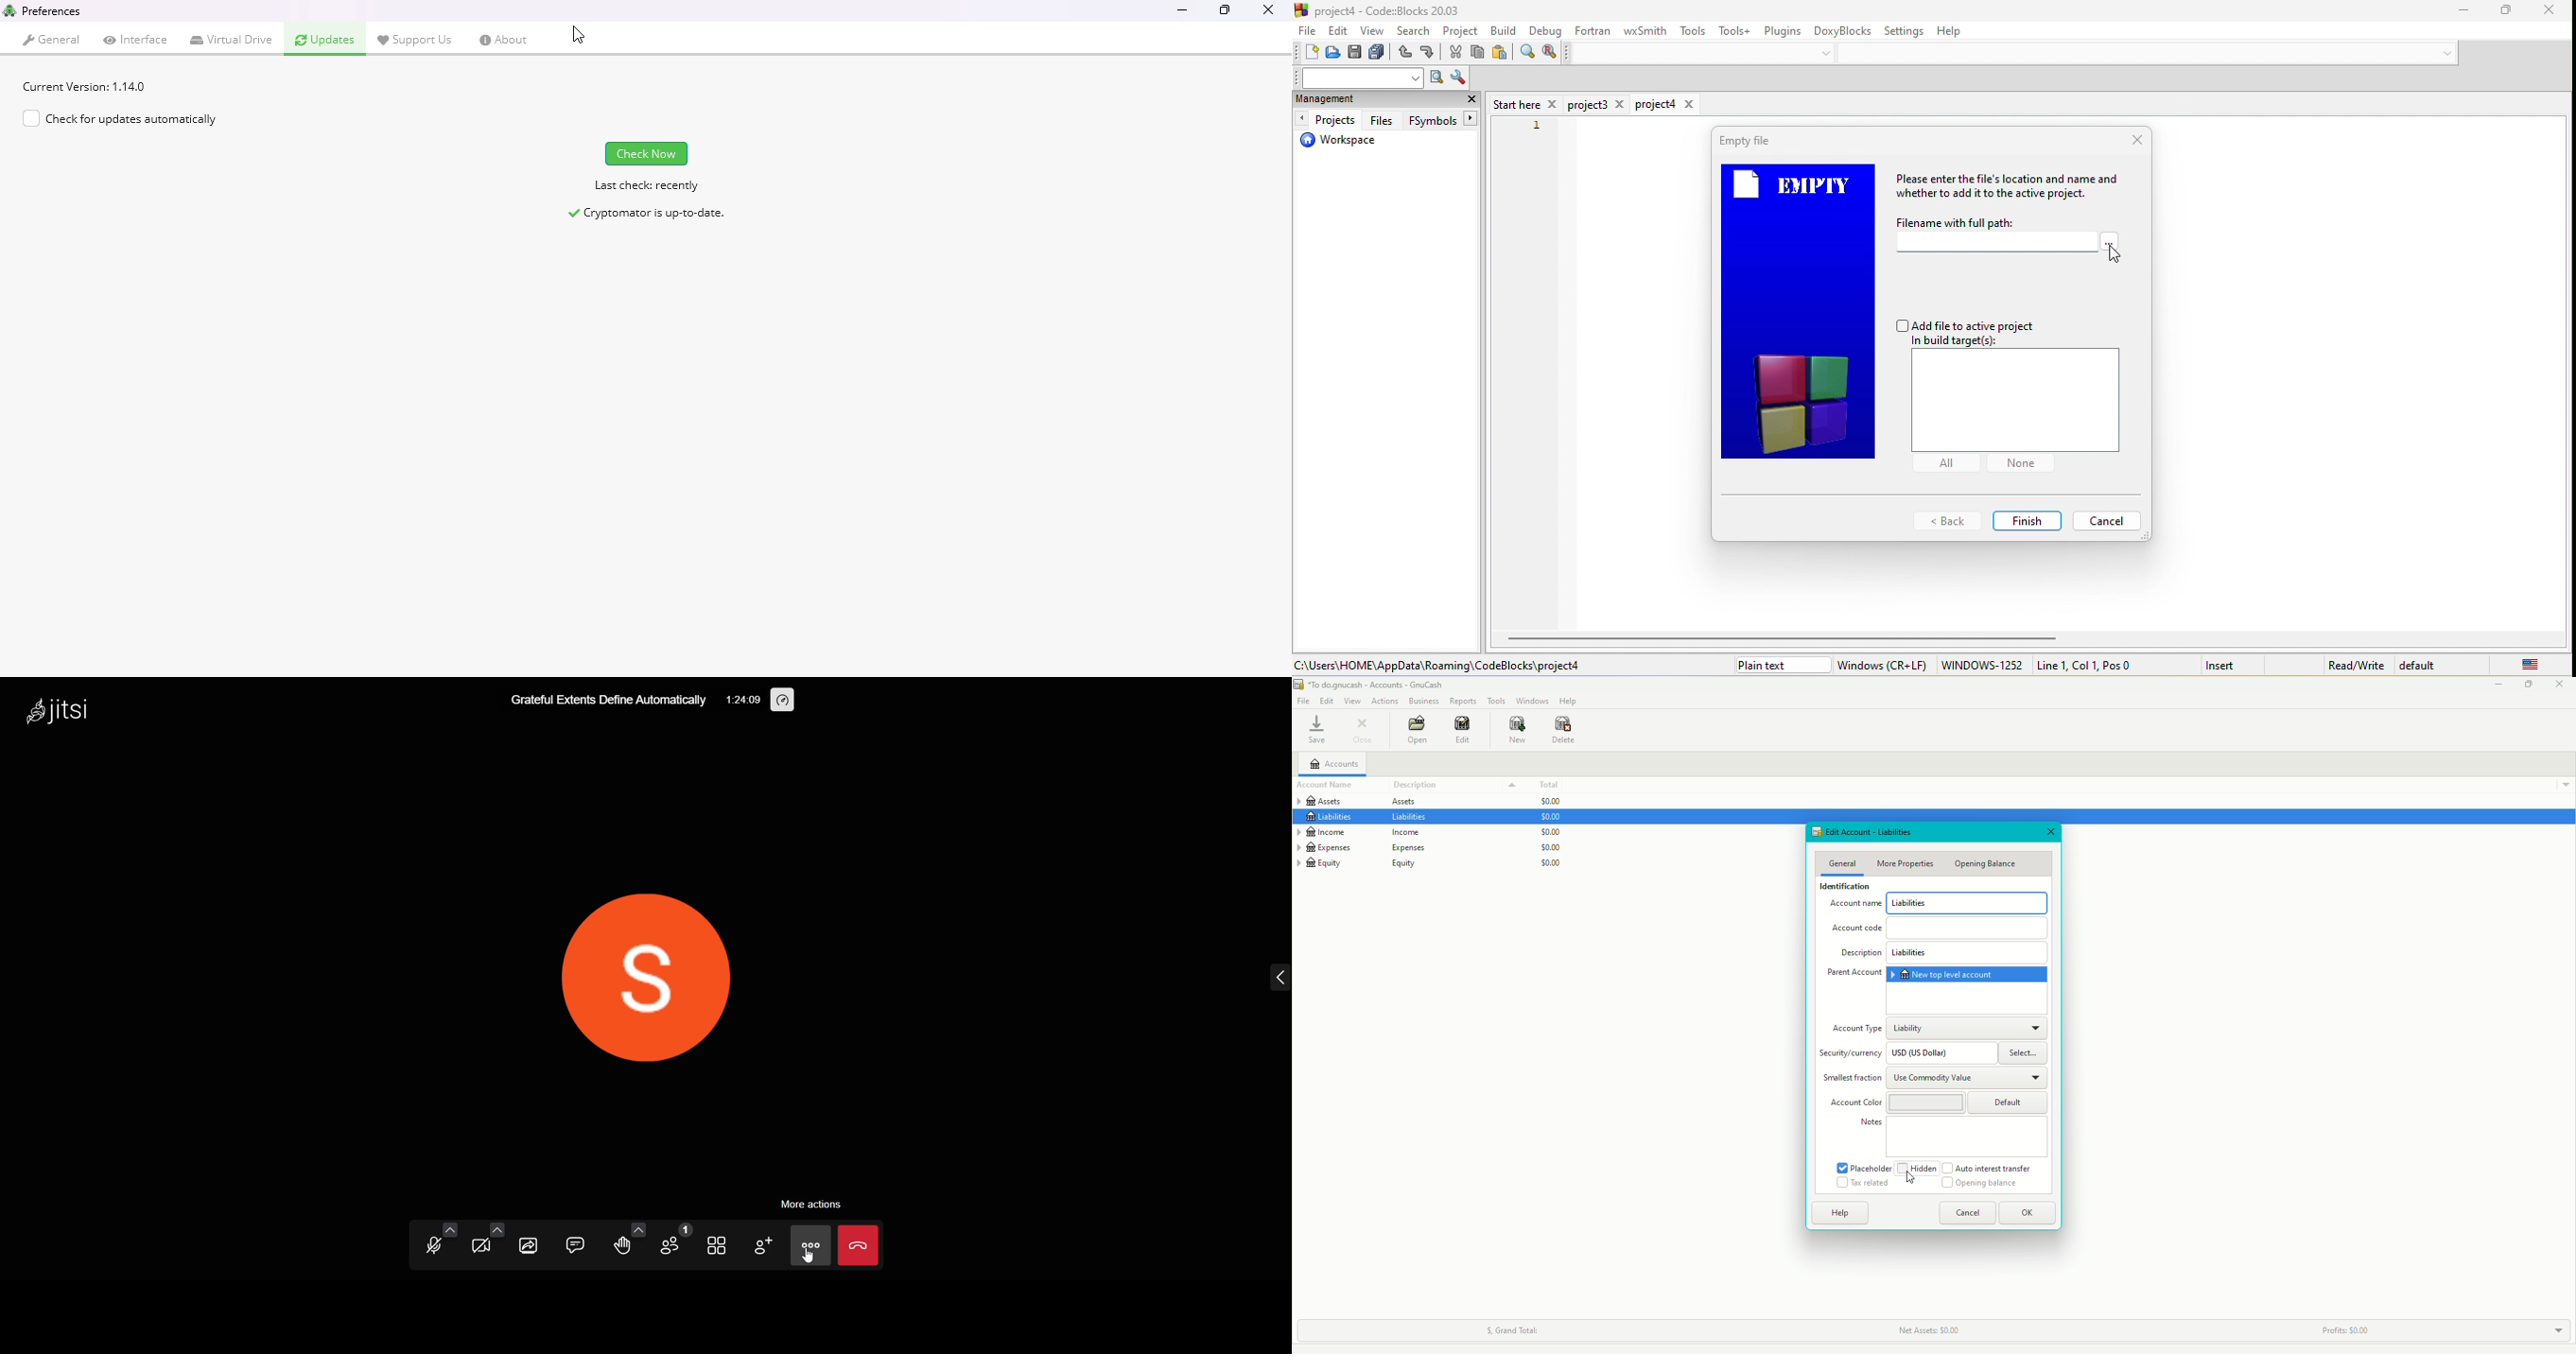 This screenshot has width=2576, height=1372. What do you see at coordinates (1515, 731) in the screenshot?
I see `New` at bounding box center [1515, 731].